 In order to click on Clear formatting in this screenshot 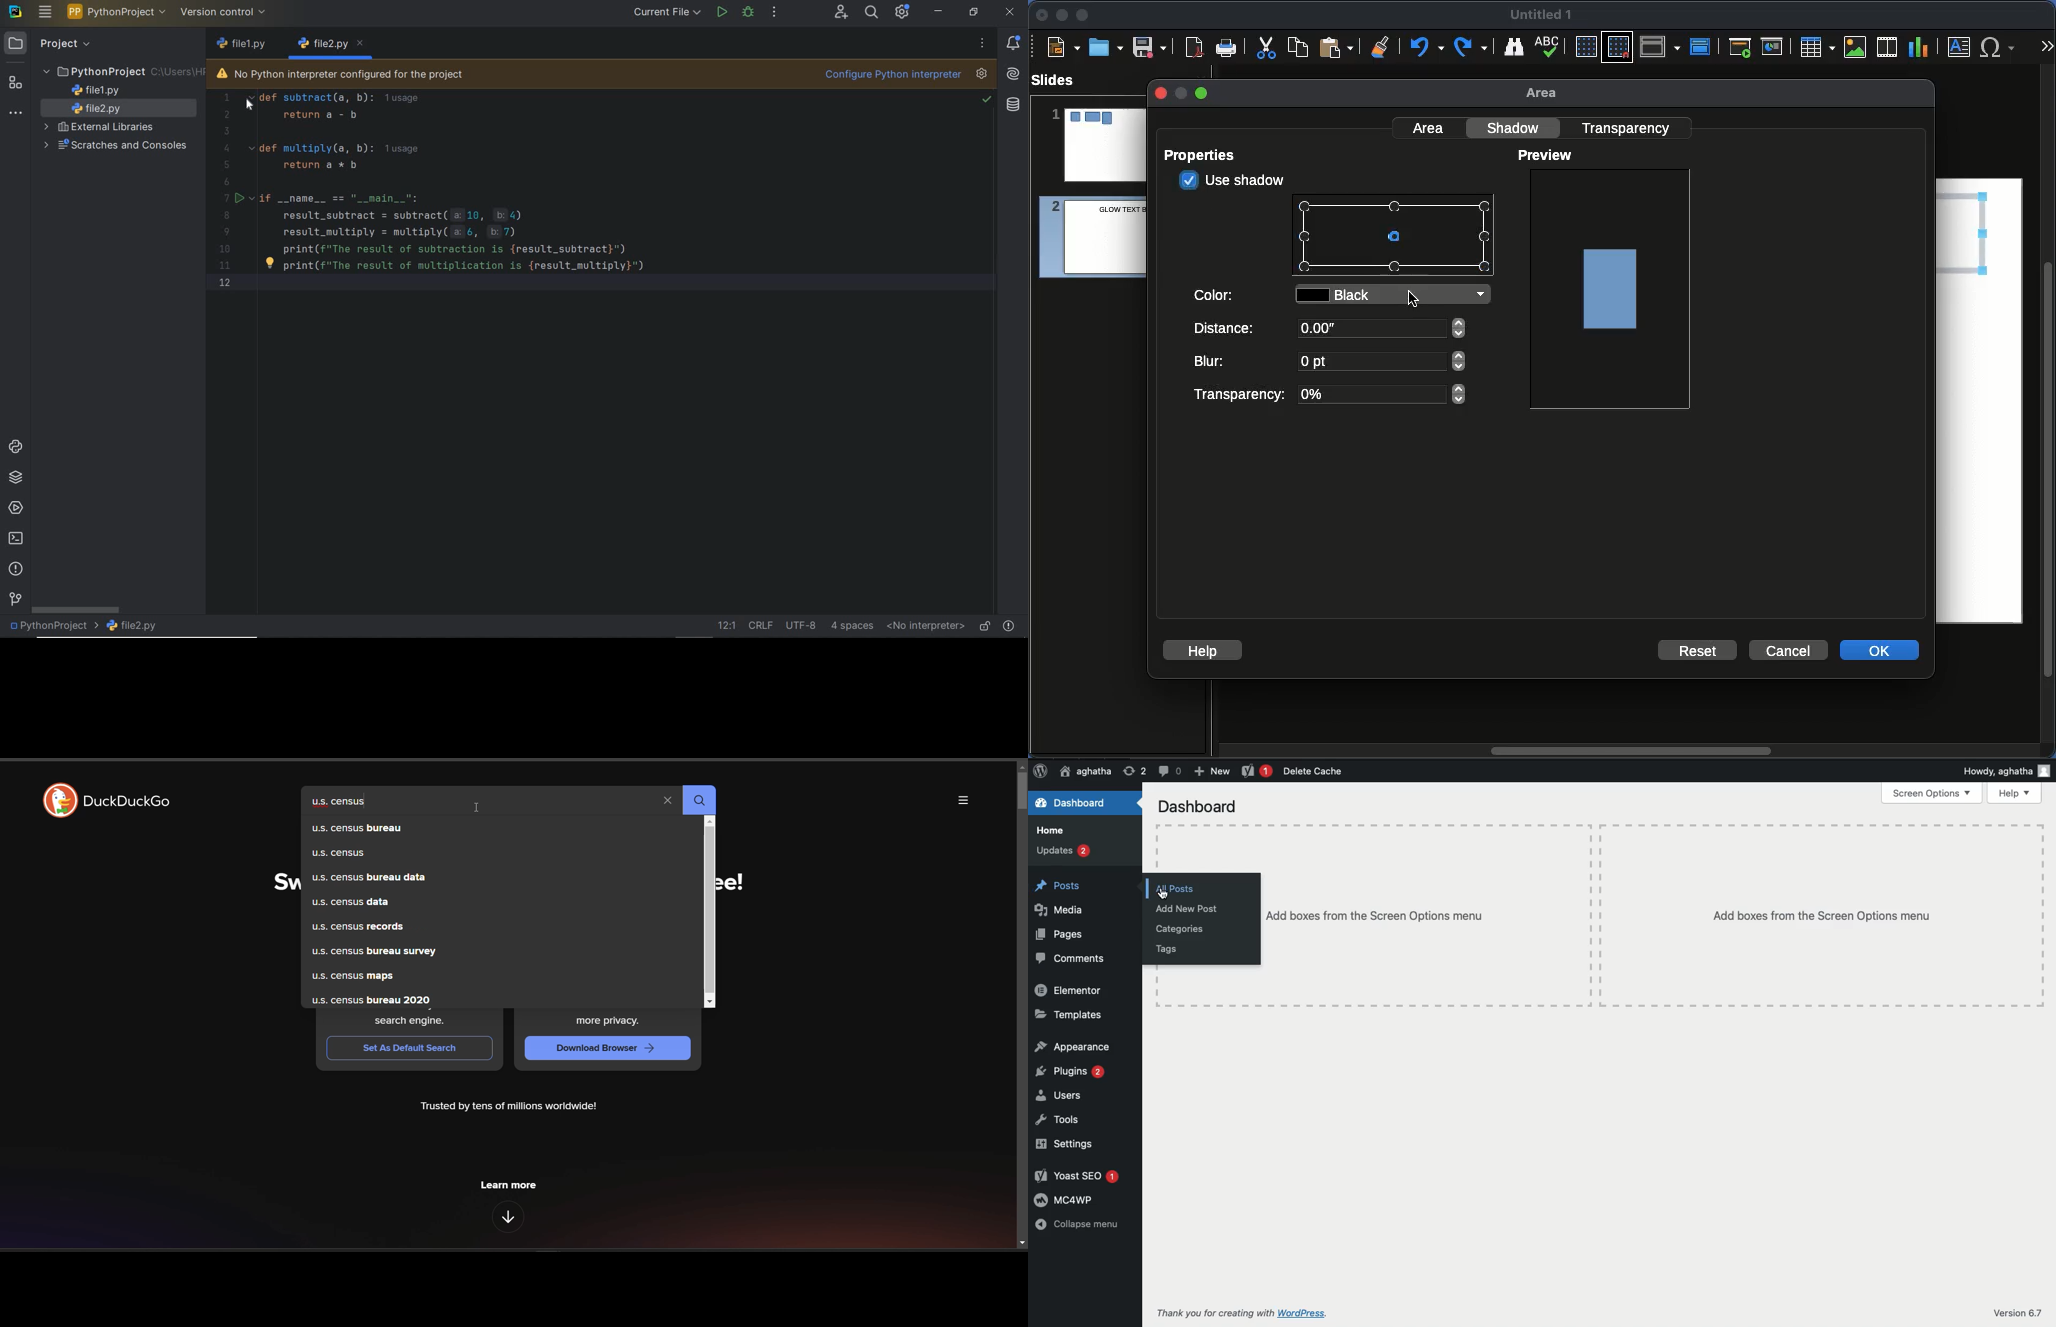, I will do `click(1381, 45)`.